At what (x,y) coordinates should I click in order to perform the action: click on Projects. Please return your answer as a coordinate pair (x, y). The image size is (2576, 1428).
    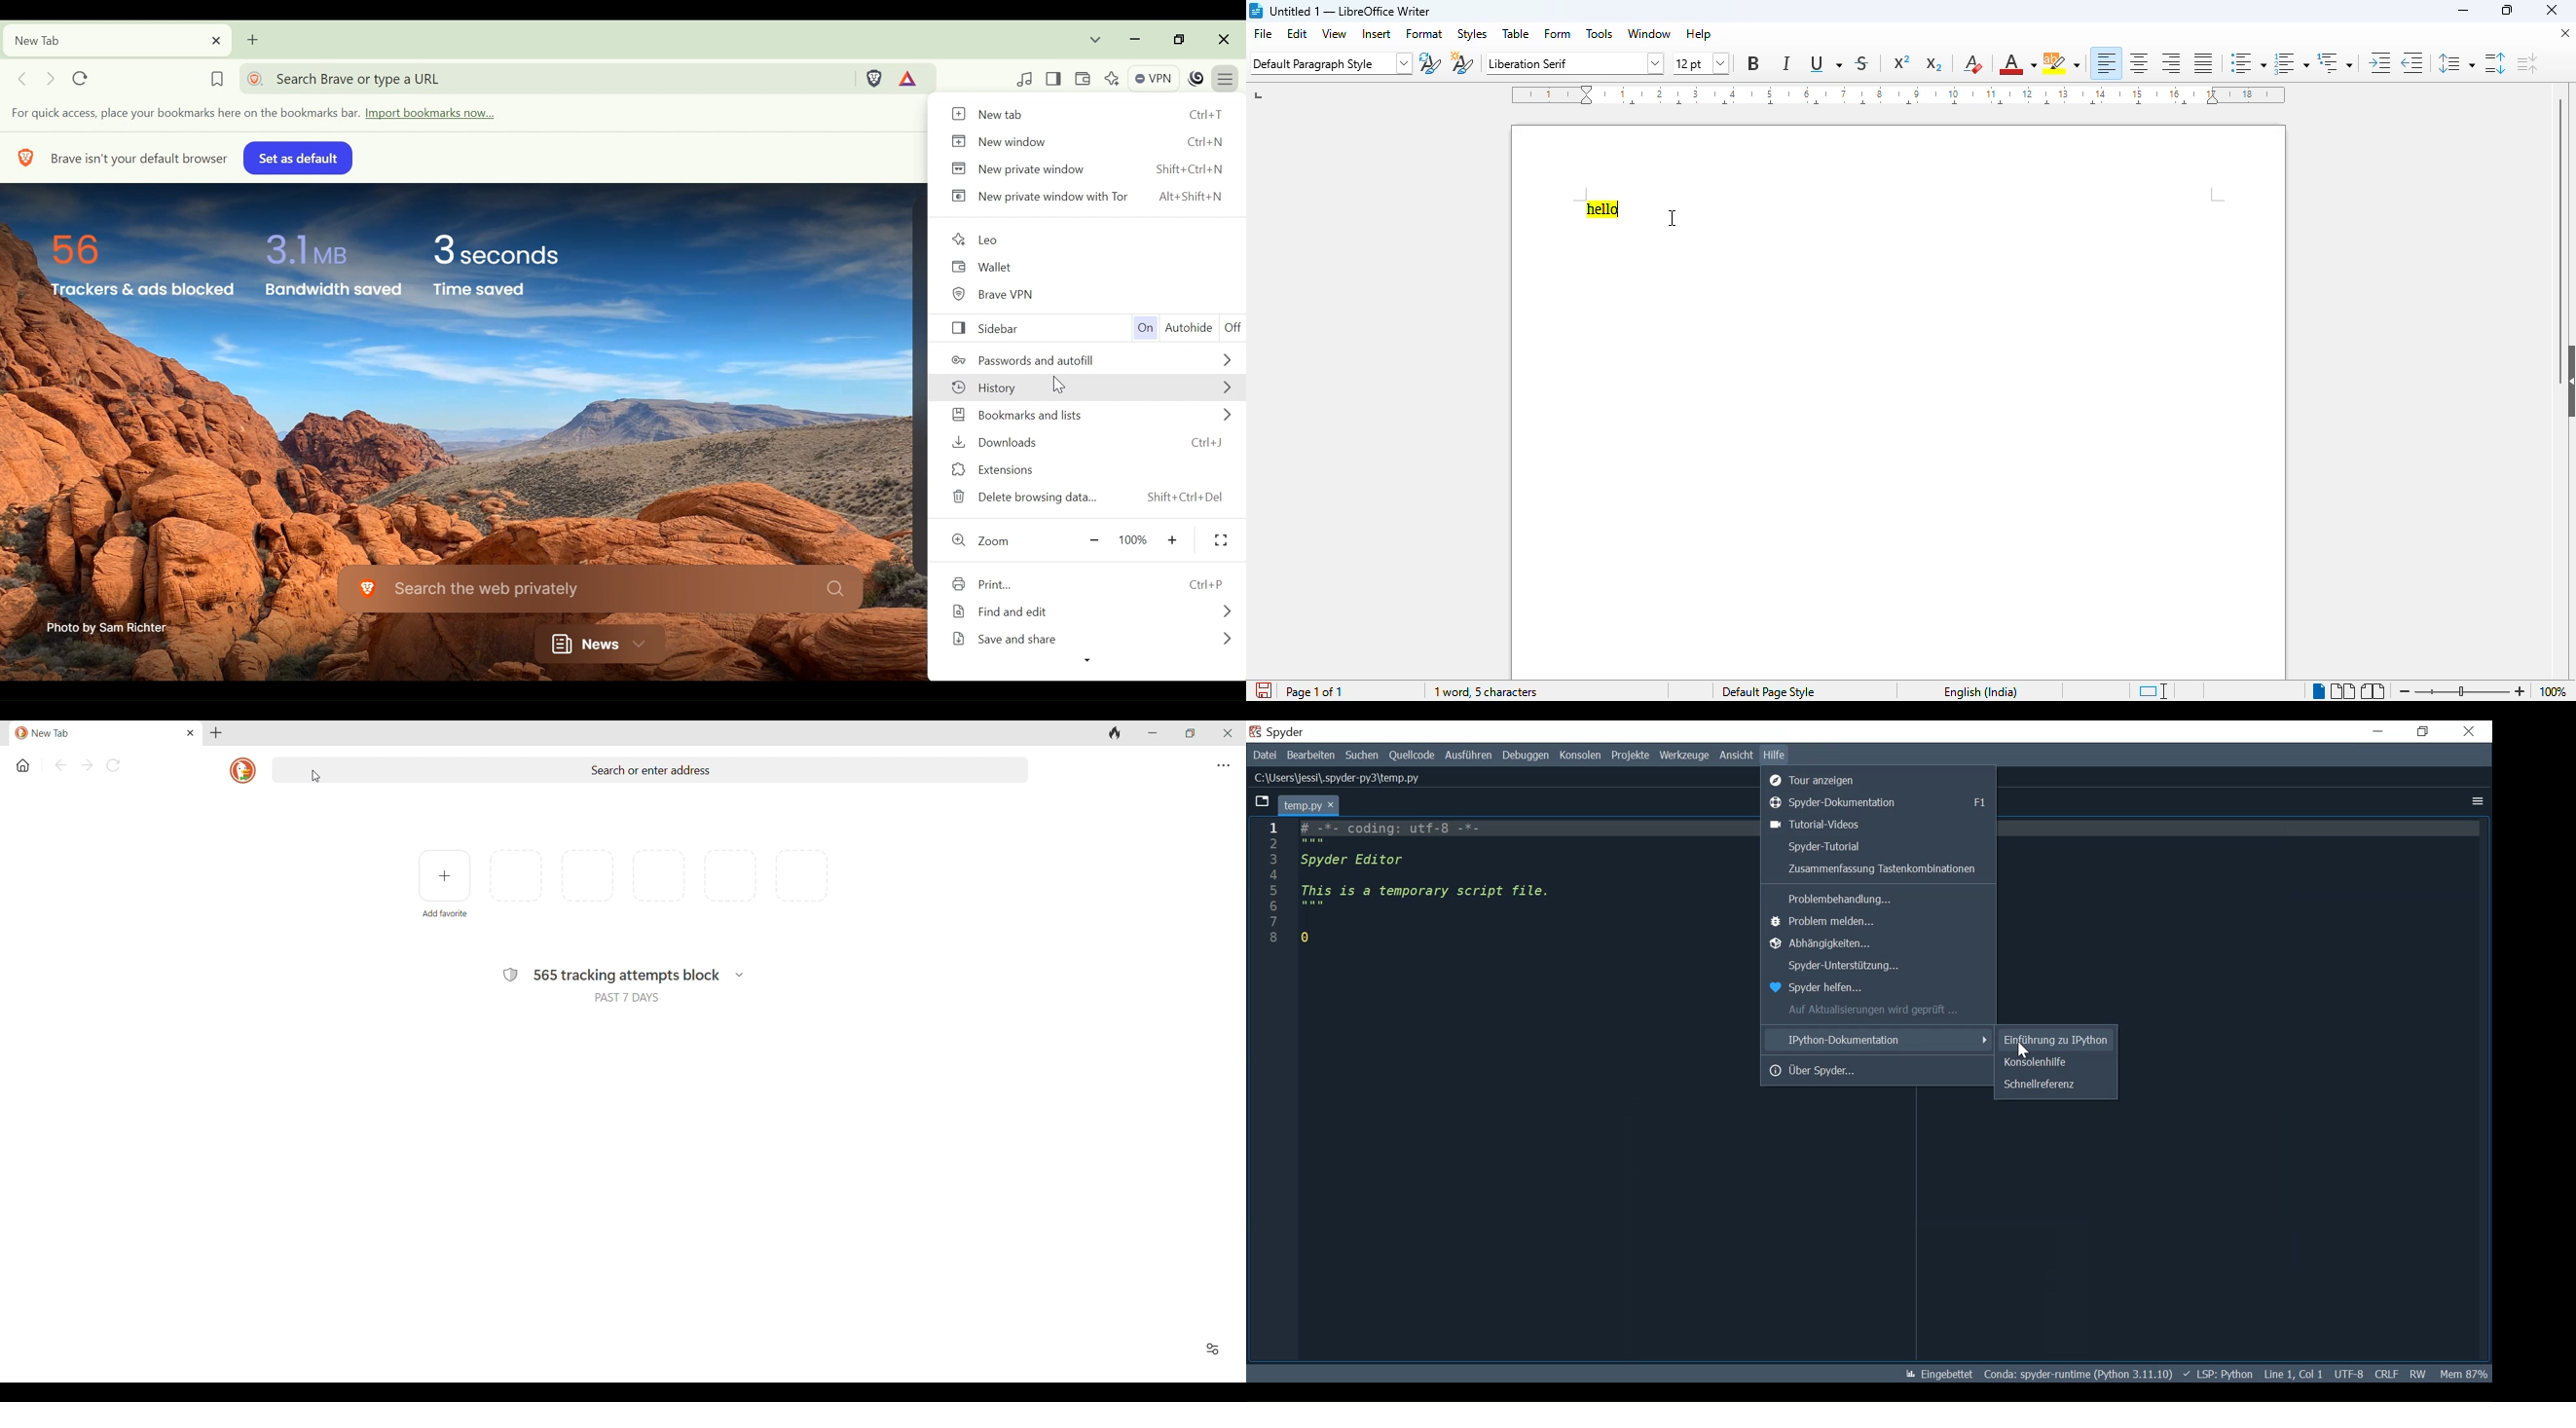
    Looking at the image, I should click on (1631, 756).